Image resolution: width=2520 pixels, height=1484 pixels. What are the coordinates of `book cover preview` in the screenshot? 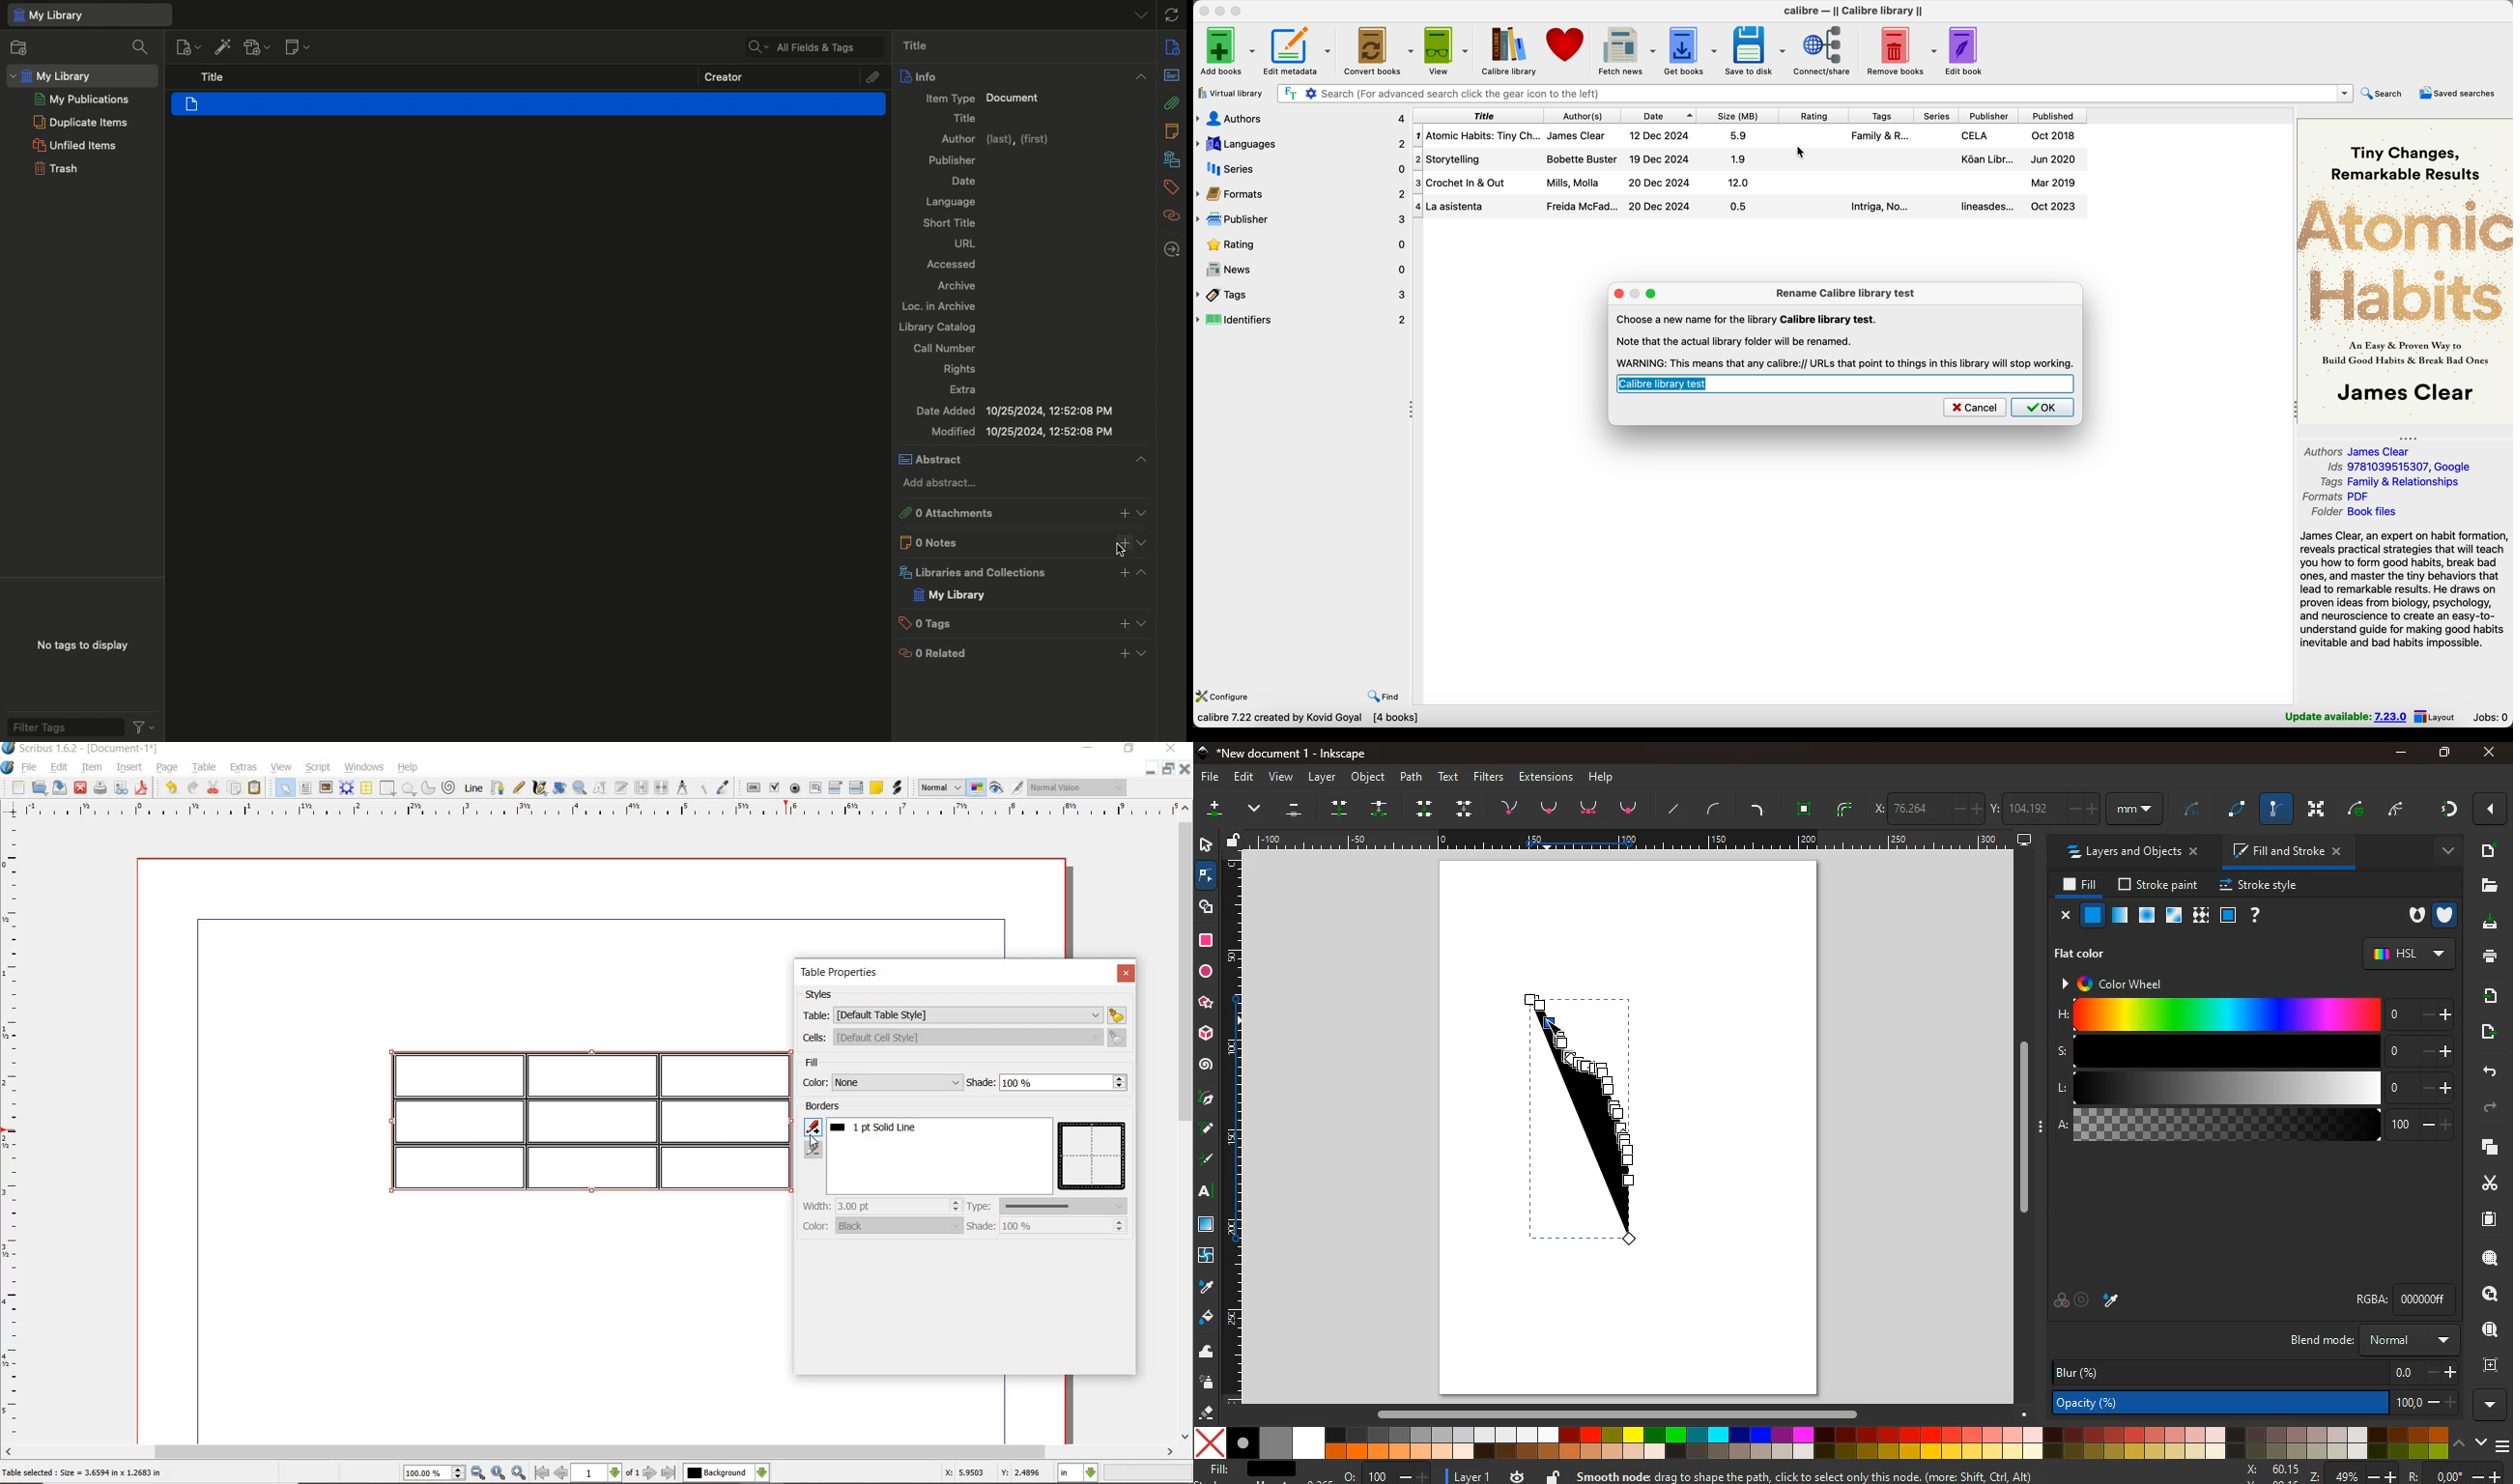 It's located at (2404, 270).